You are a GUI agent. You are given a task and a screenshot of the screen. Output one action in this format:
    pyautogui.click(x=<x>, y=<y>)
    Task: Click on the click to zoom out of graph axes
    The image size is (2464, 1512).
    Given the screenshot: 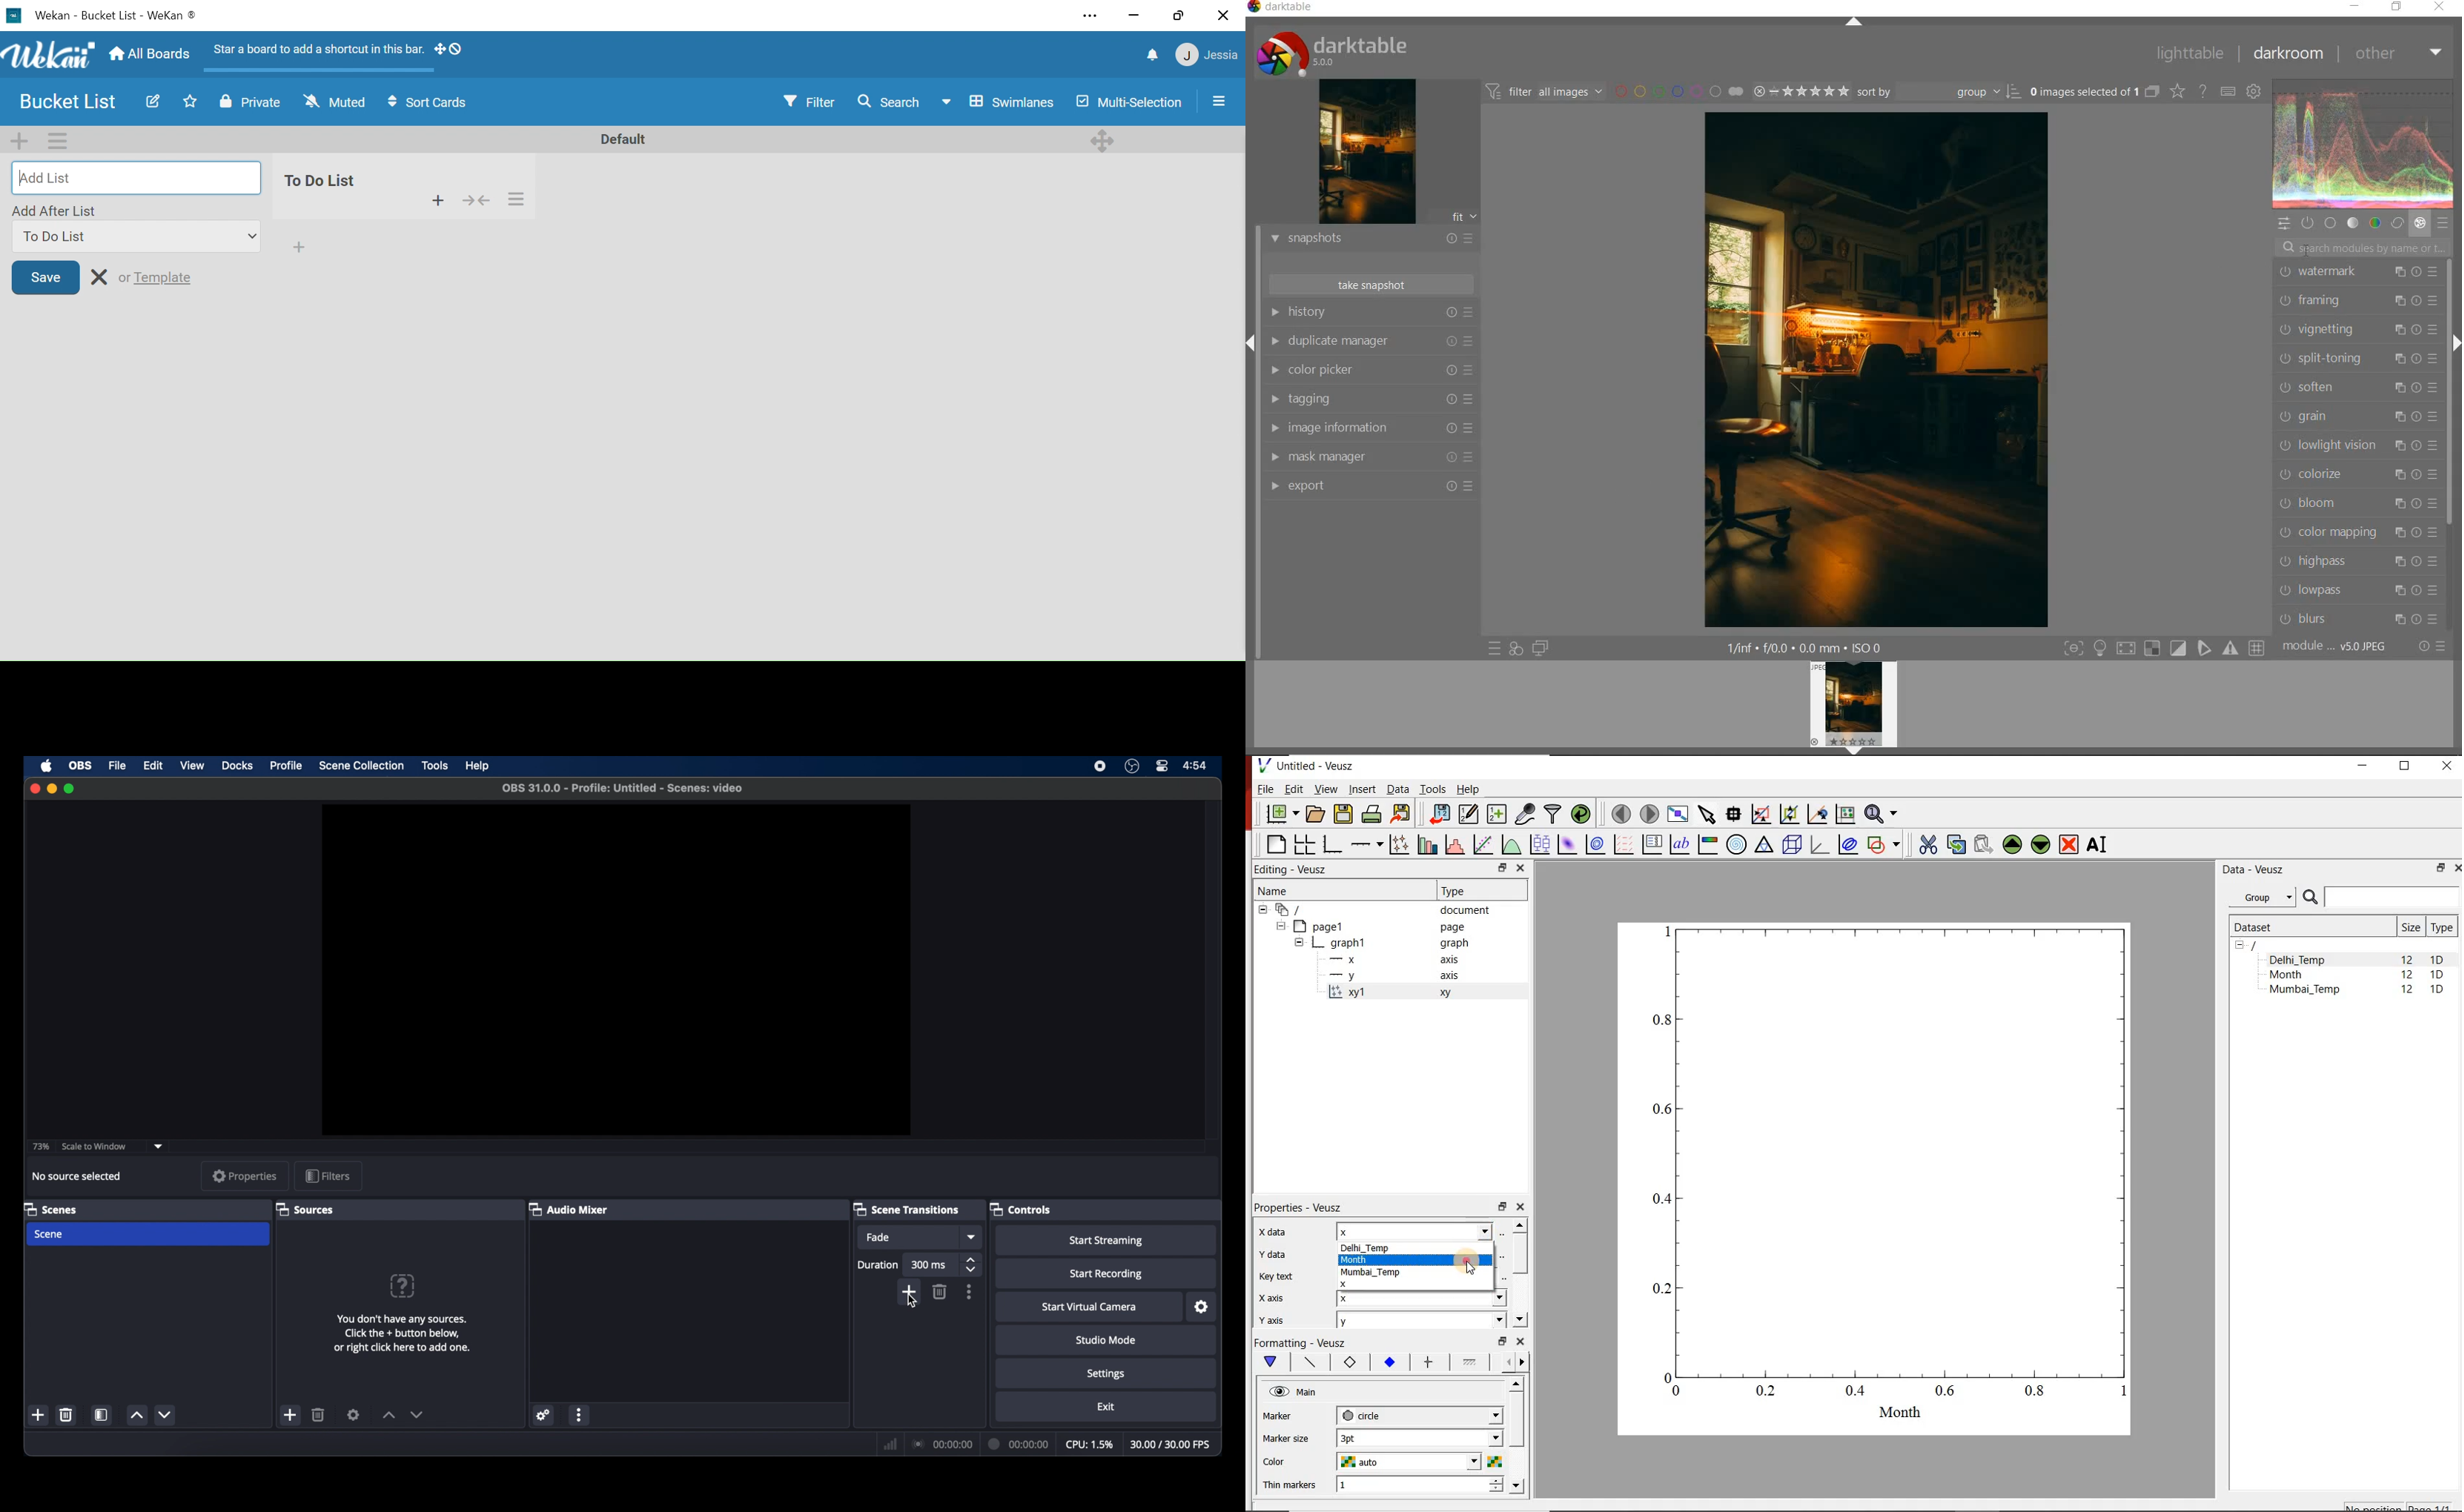 What is the action you would take?
    pyautogui.click(x=1789, y=815)
    